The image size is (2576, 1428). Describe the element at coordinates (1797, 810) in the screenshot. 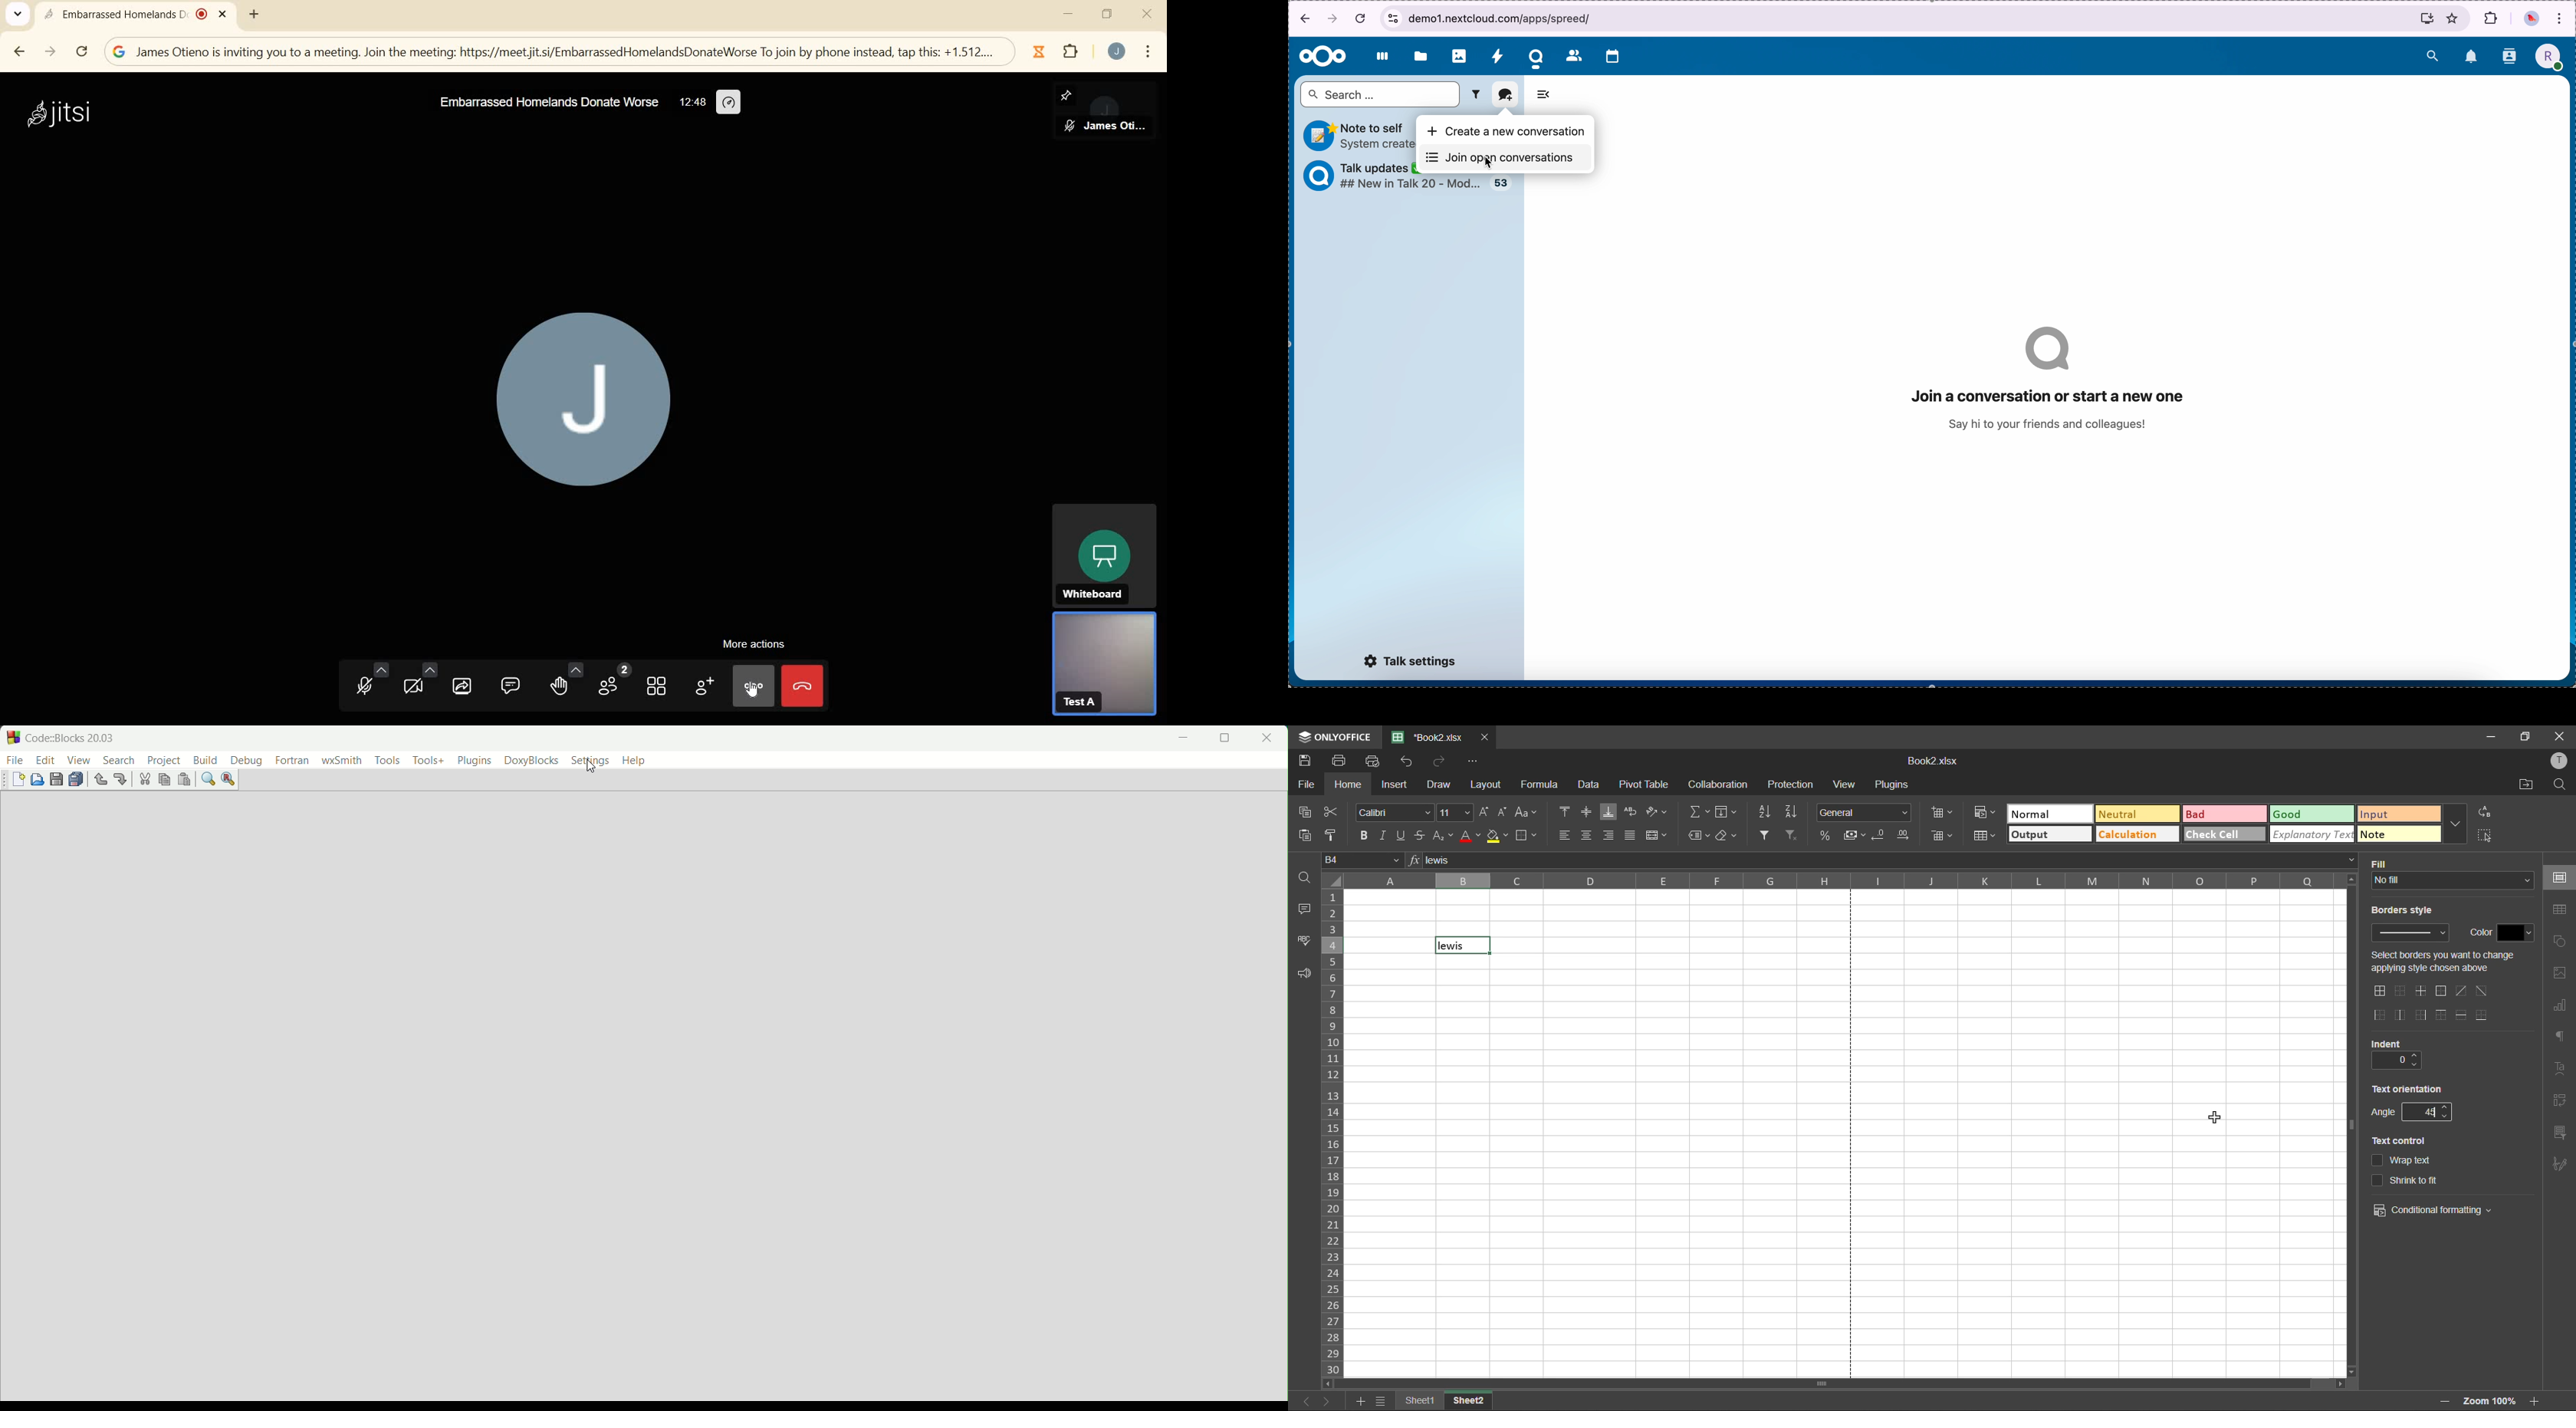

I see `sort descending` at that location.